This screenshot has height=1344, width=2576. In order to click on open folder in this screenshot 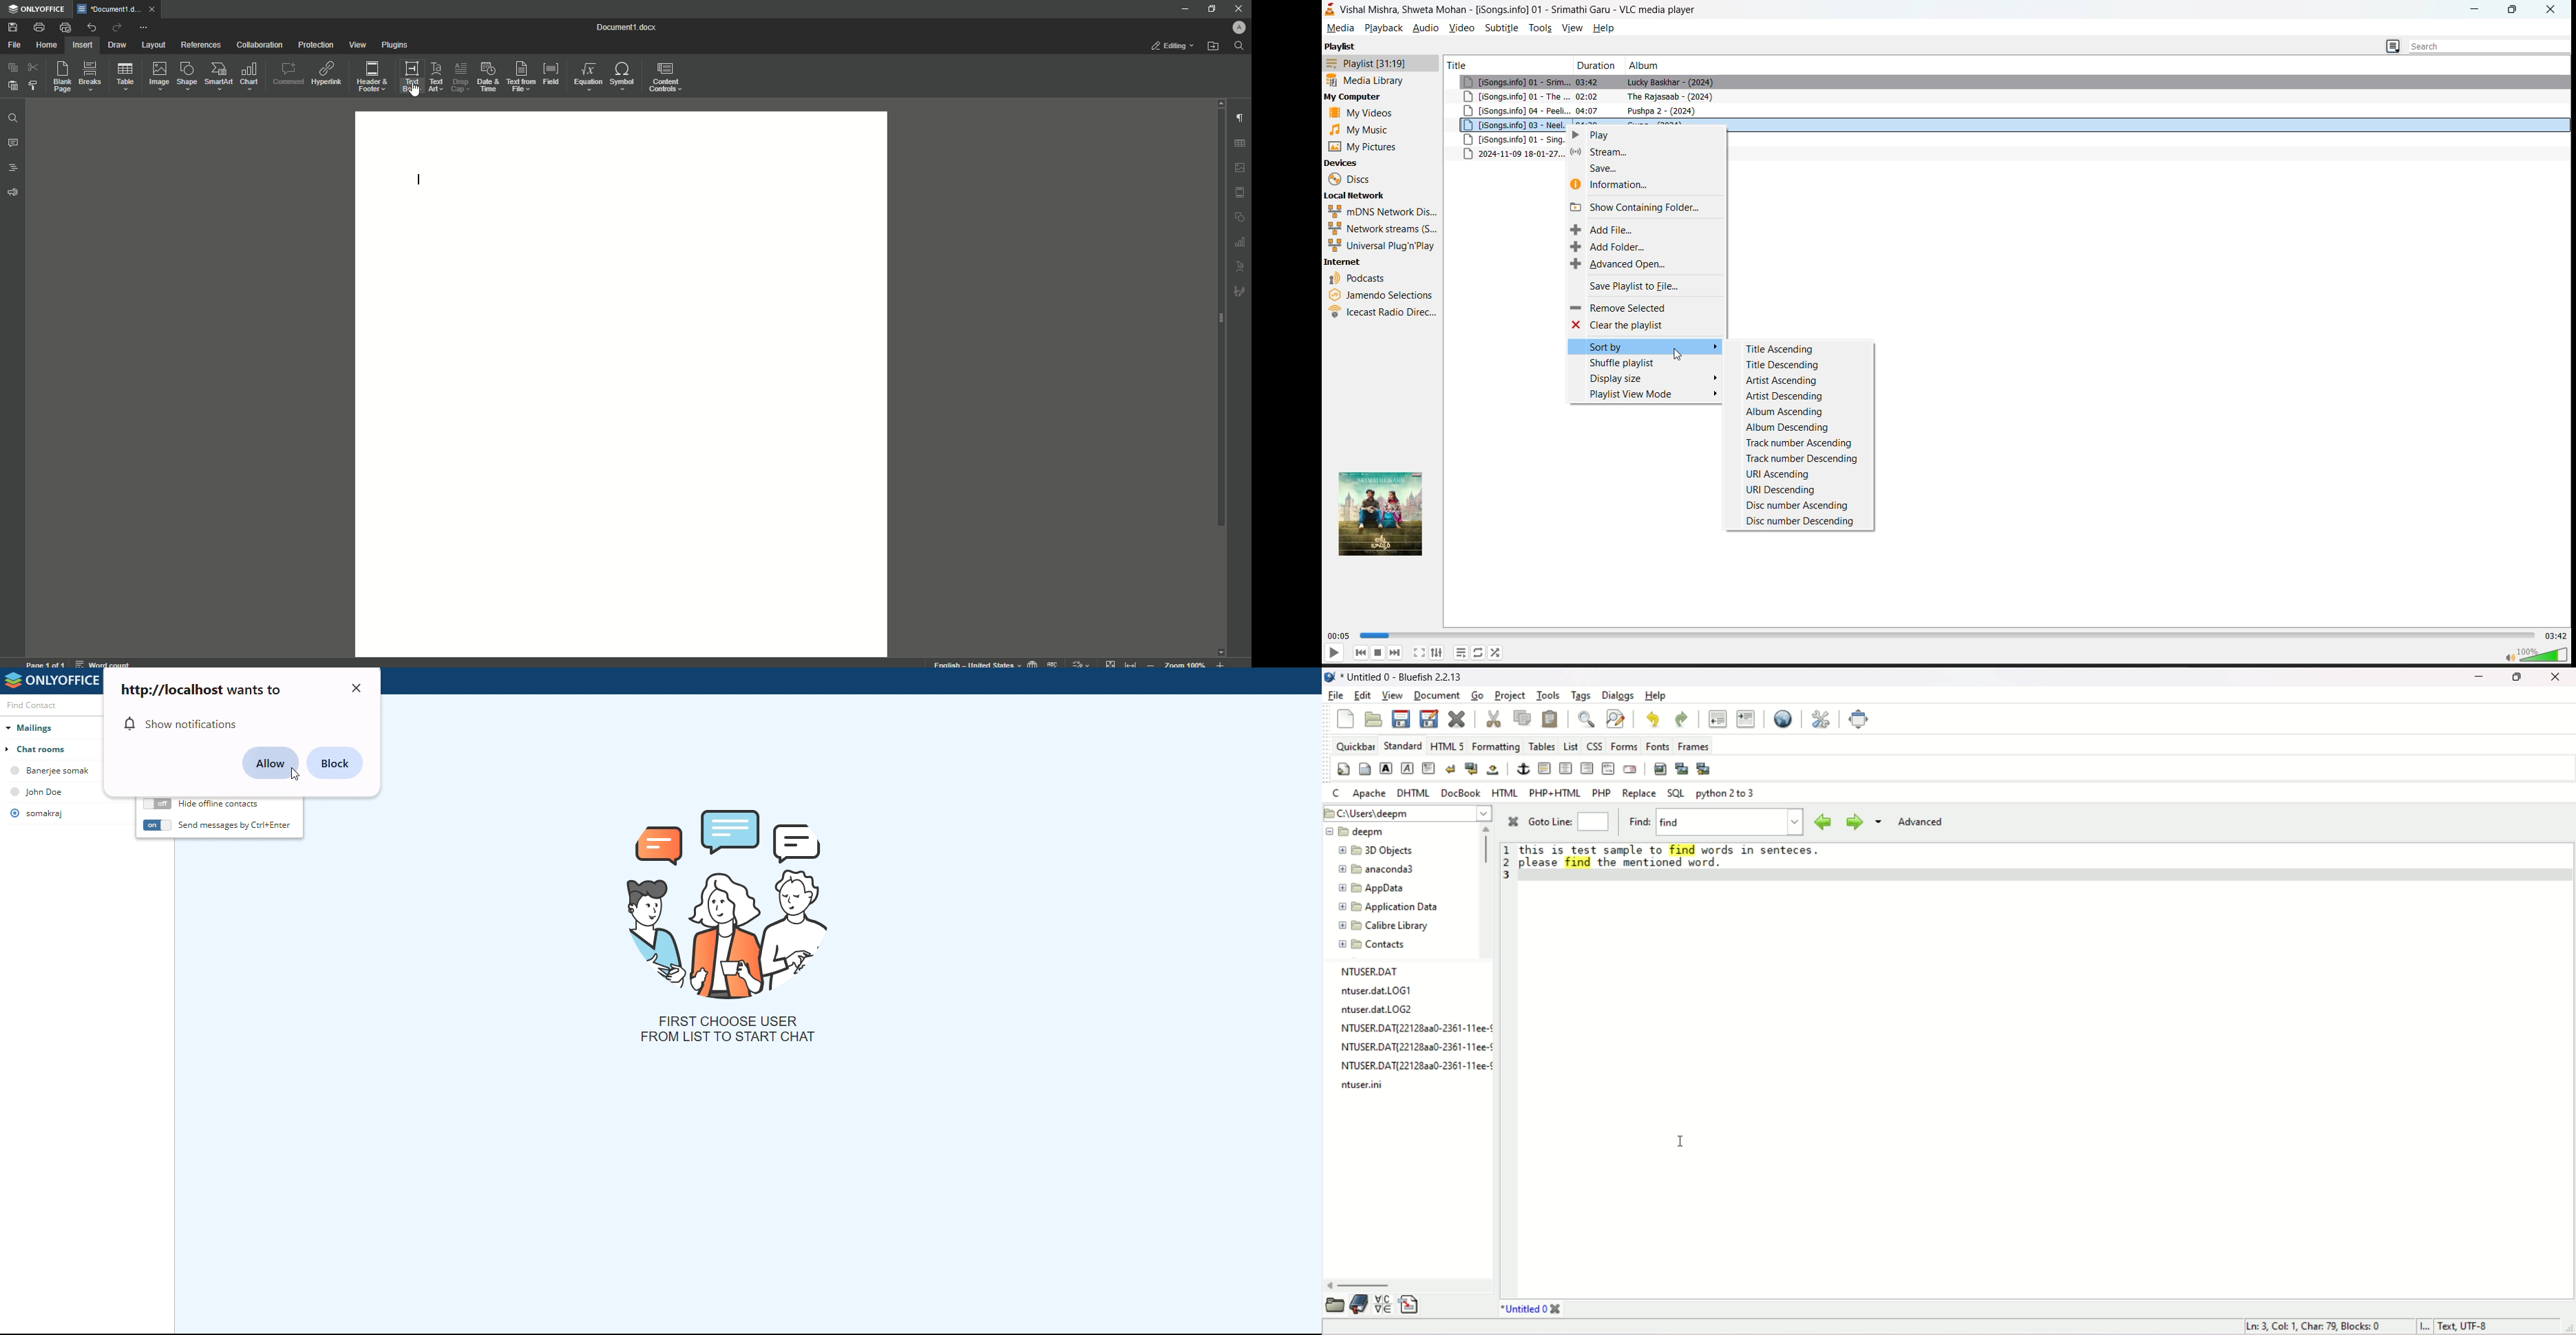, I will do `click(1333, 1304)`.